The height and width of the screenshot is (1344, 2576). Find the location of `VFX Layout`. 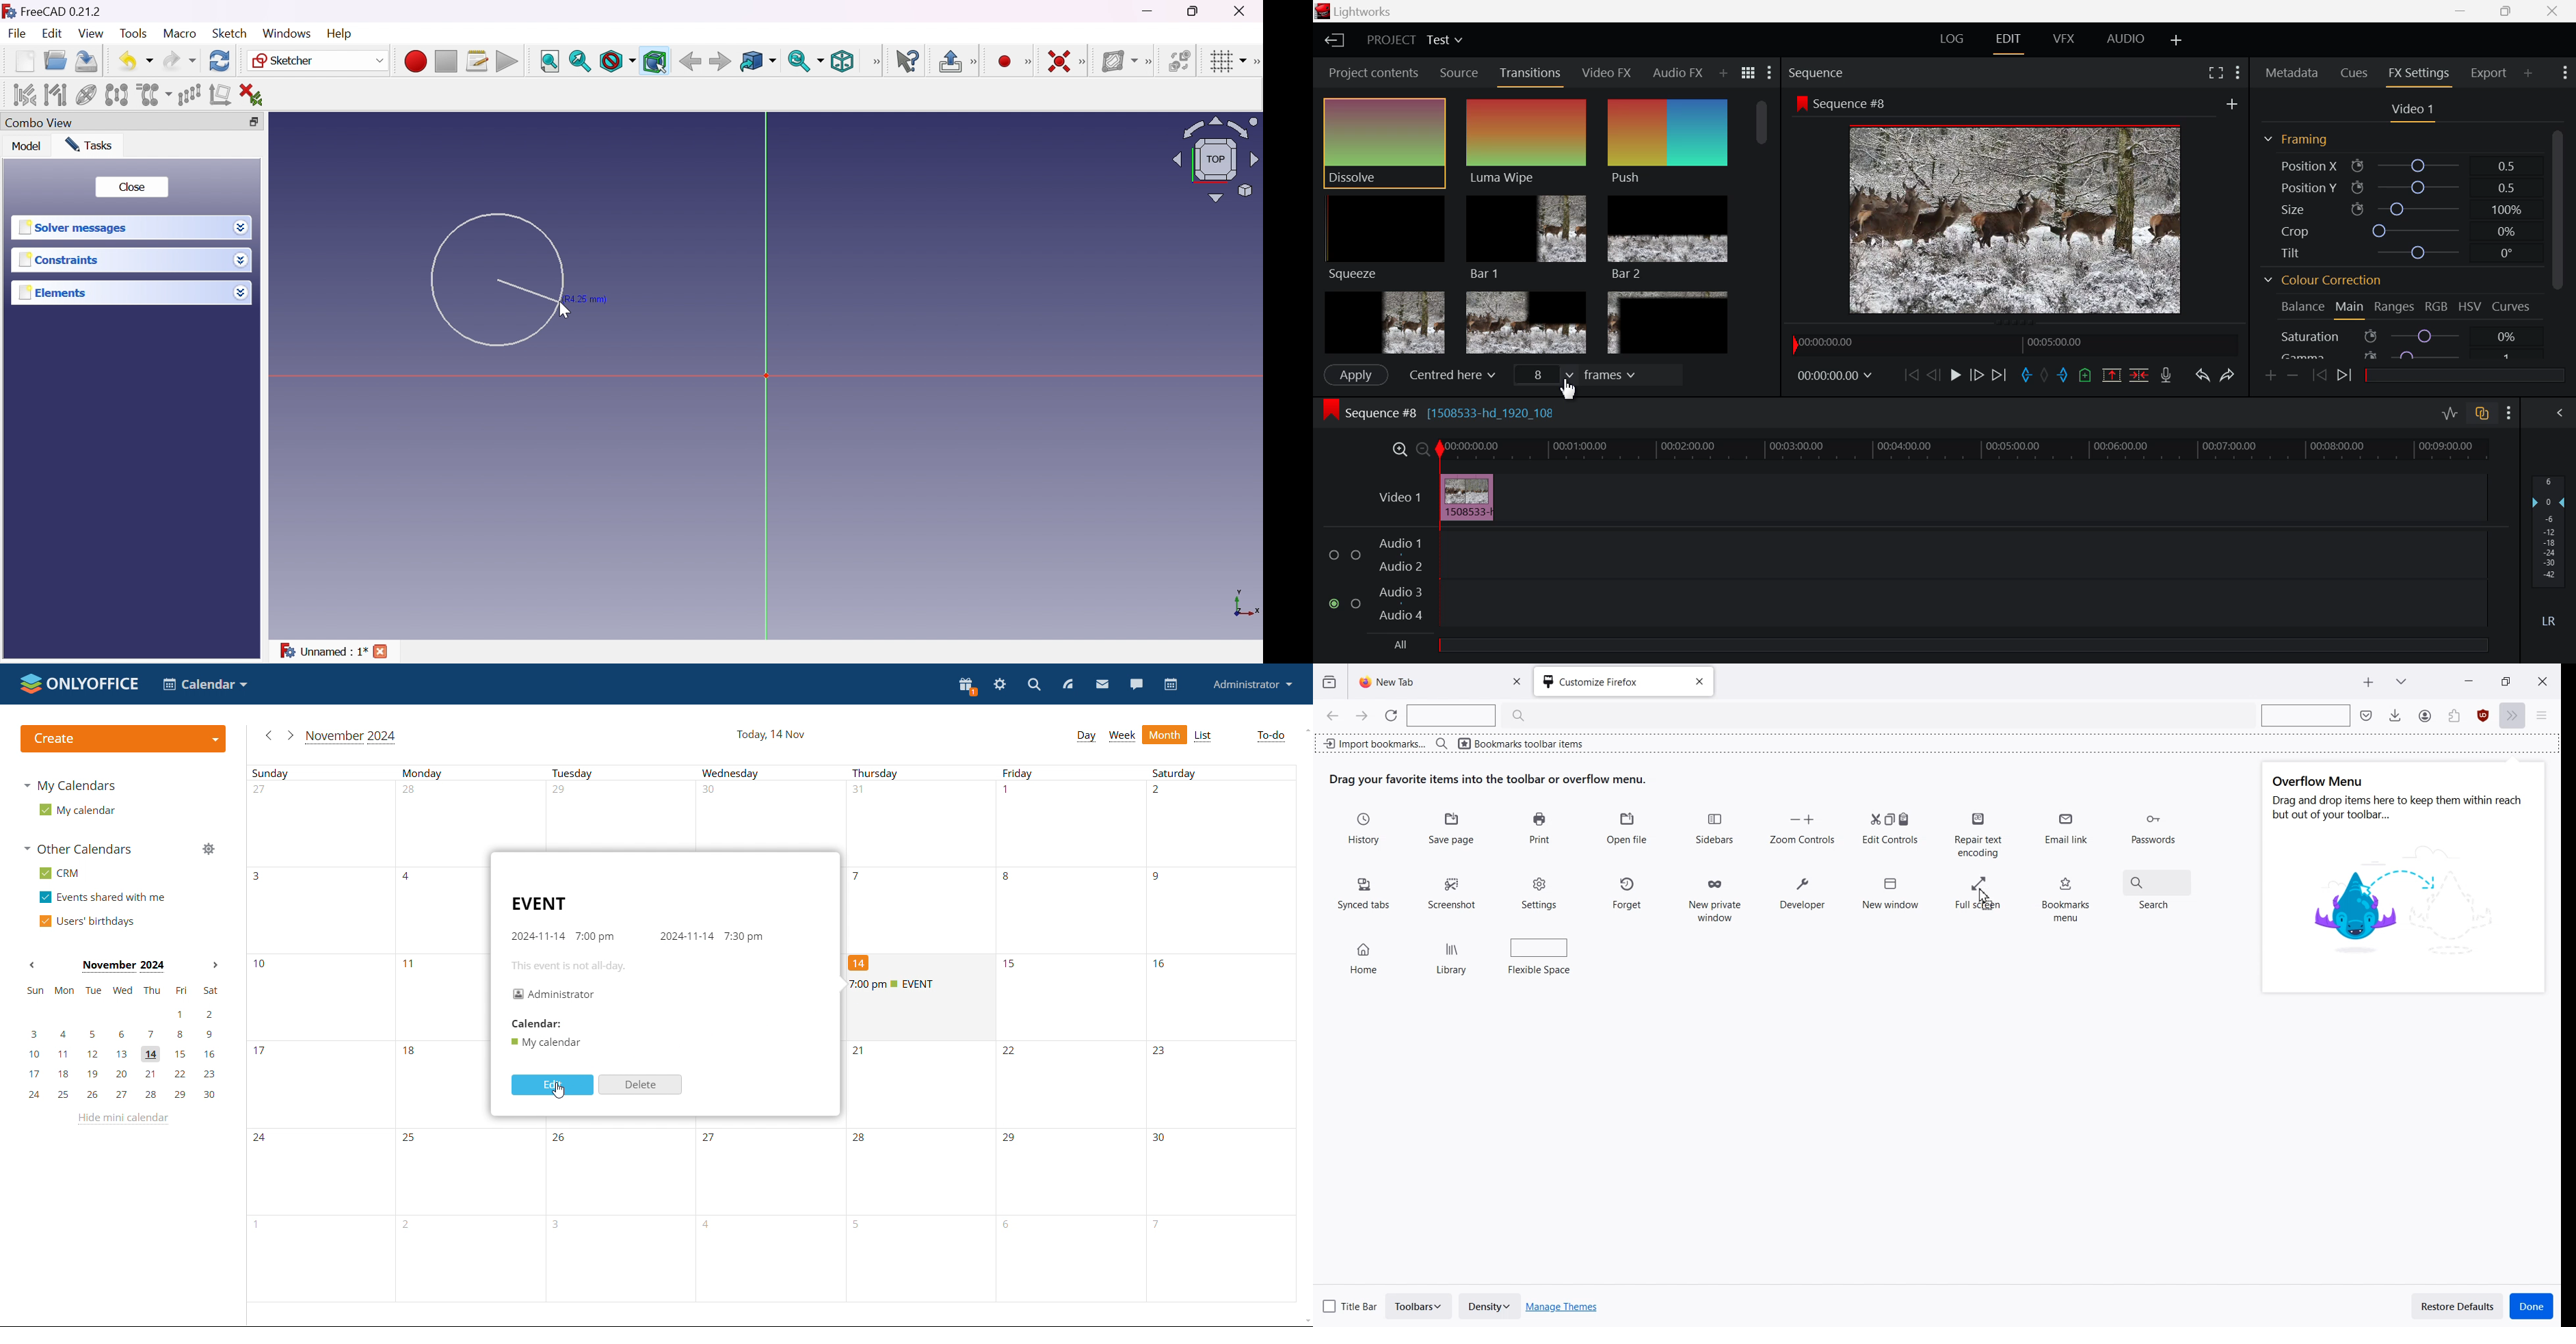

VFX Layout is located at coordinates (2064, 41).